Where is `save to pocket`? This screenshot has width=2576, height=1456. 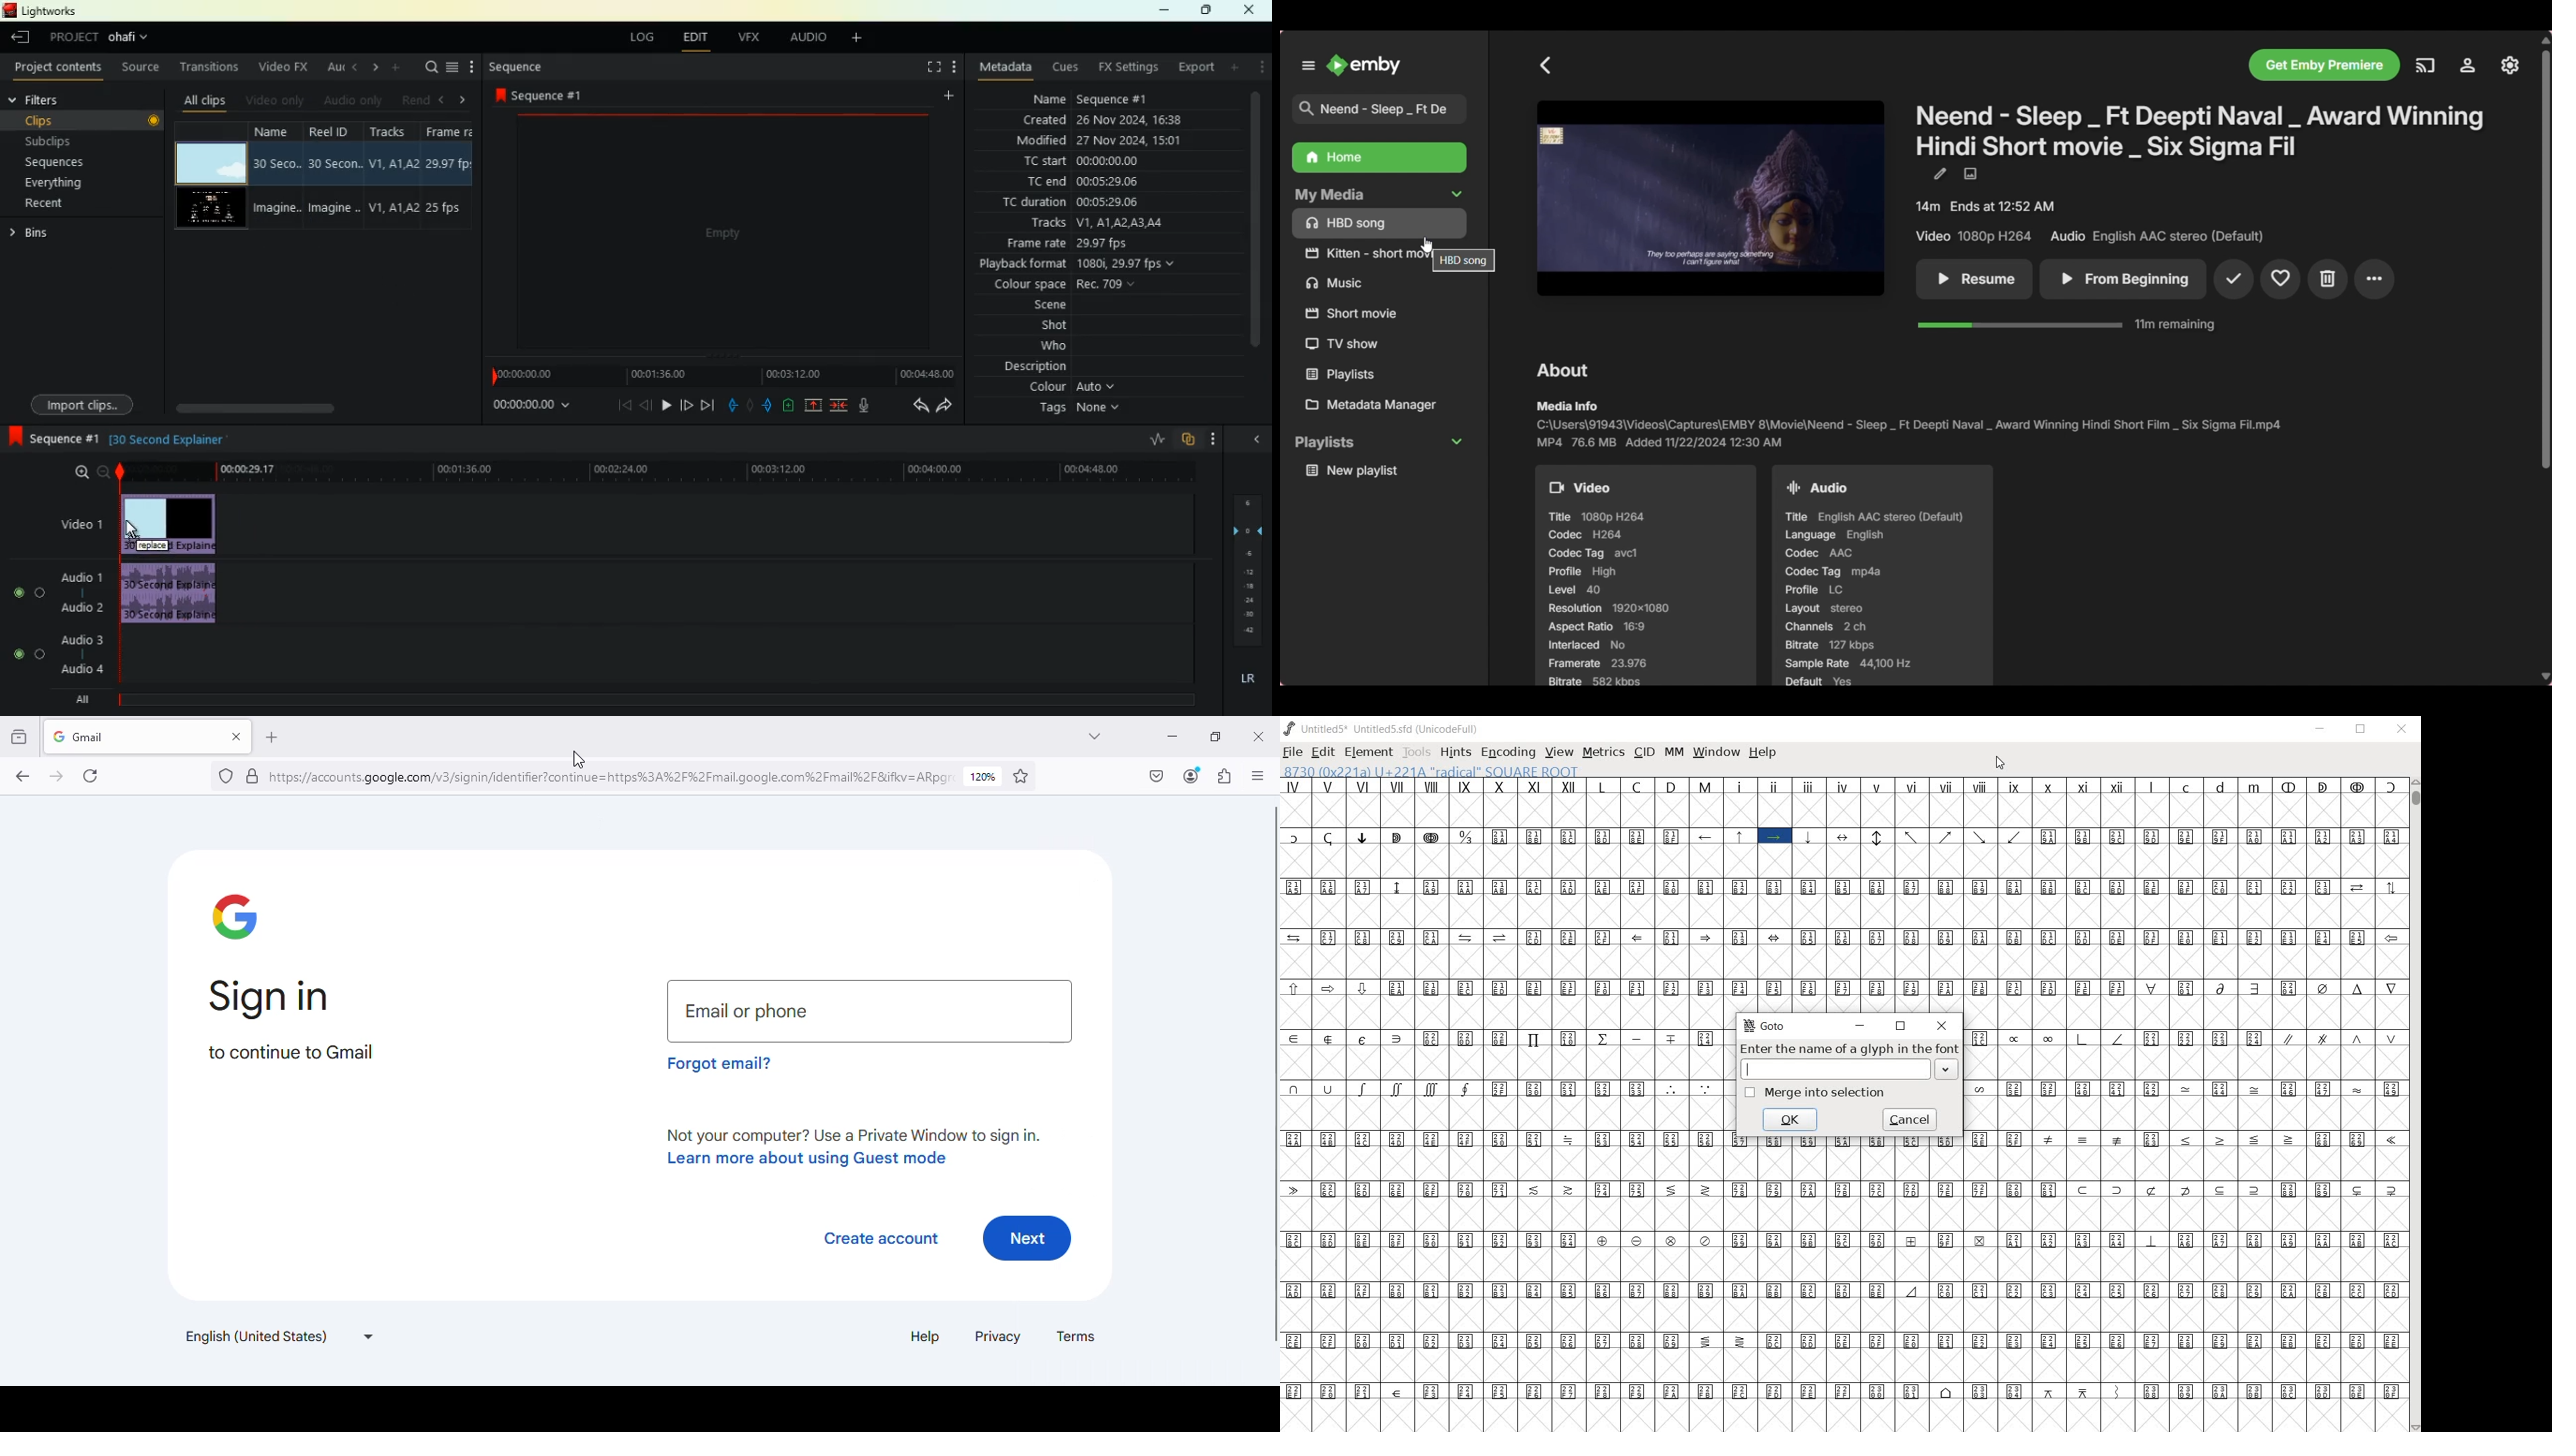
save to pocket is located at coordinates (1157, 776).